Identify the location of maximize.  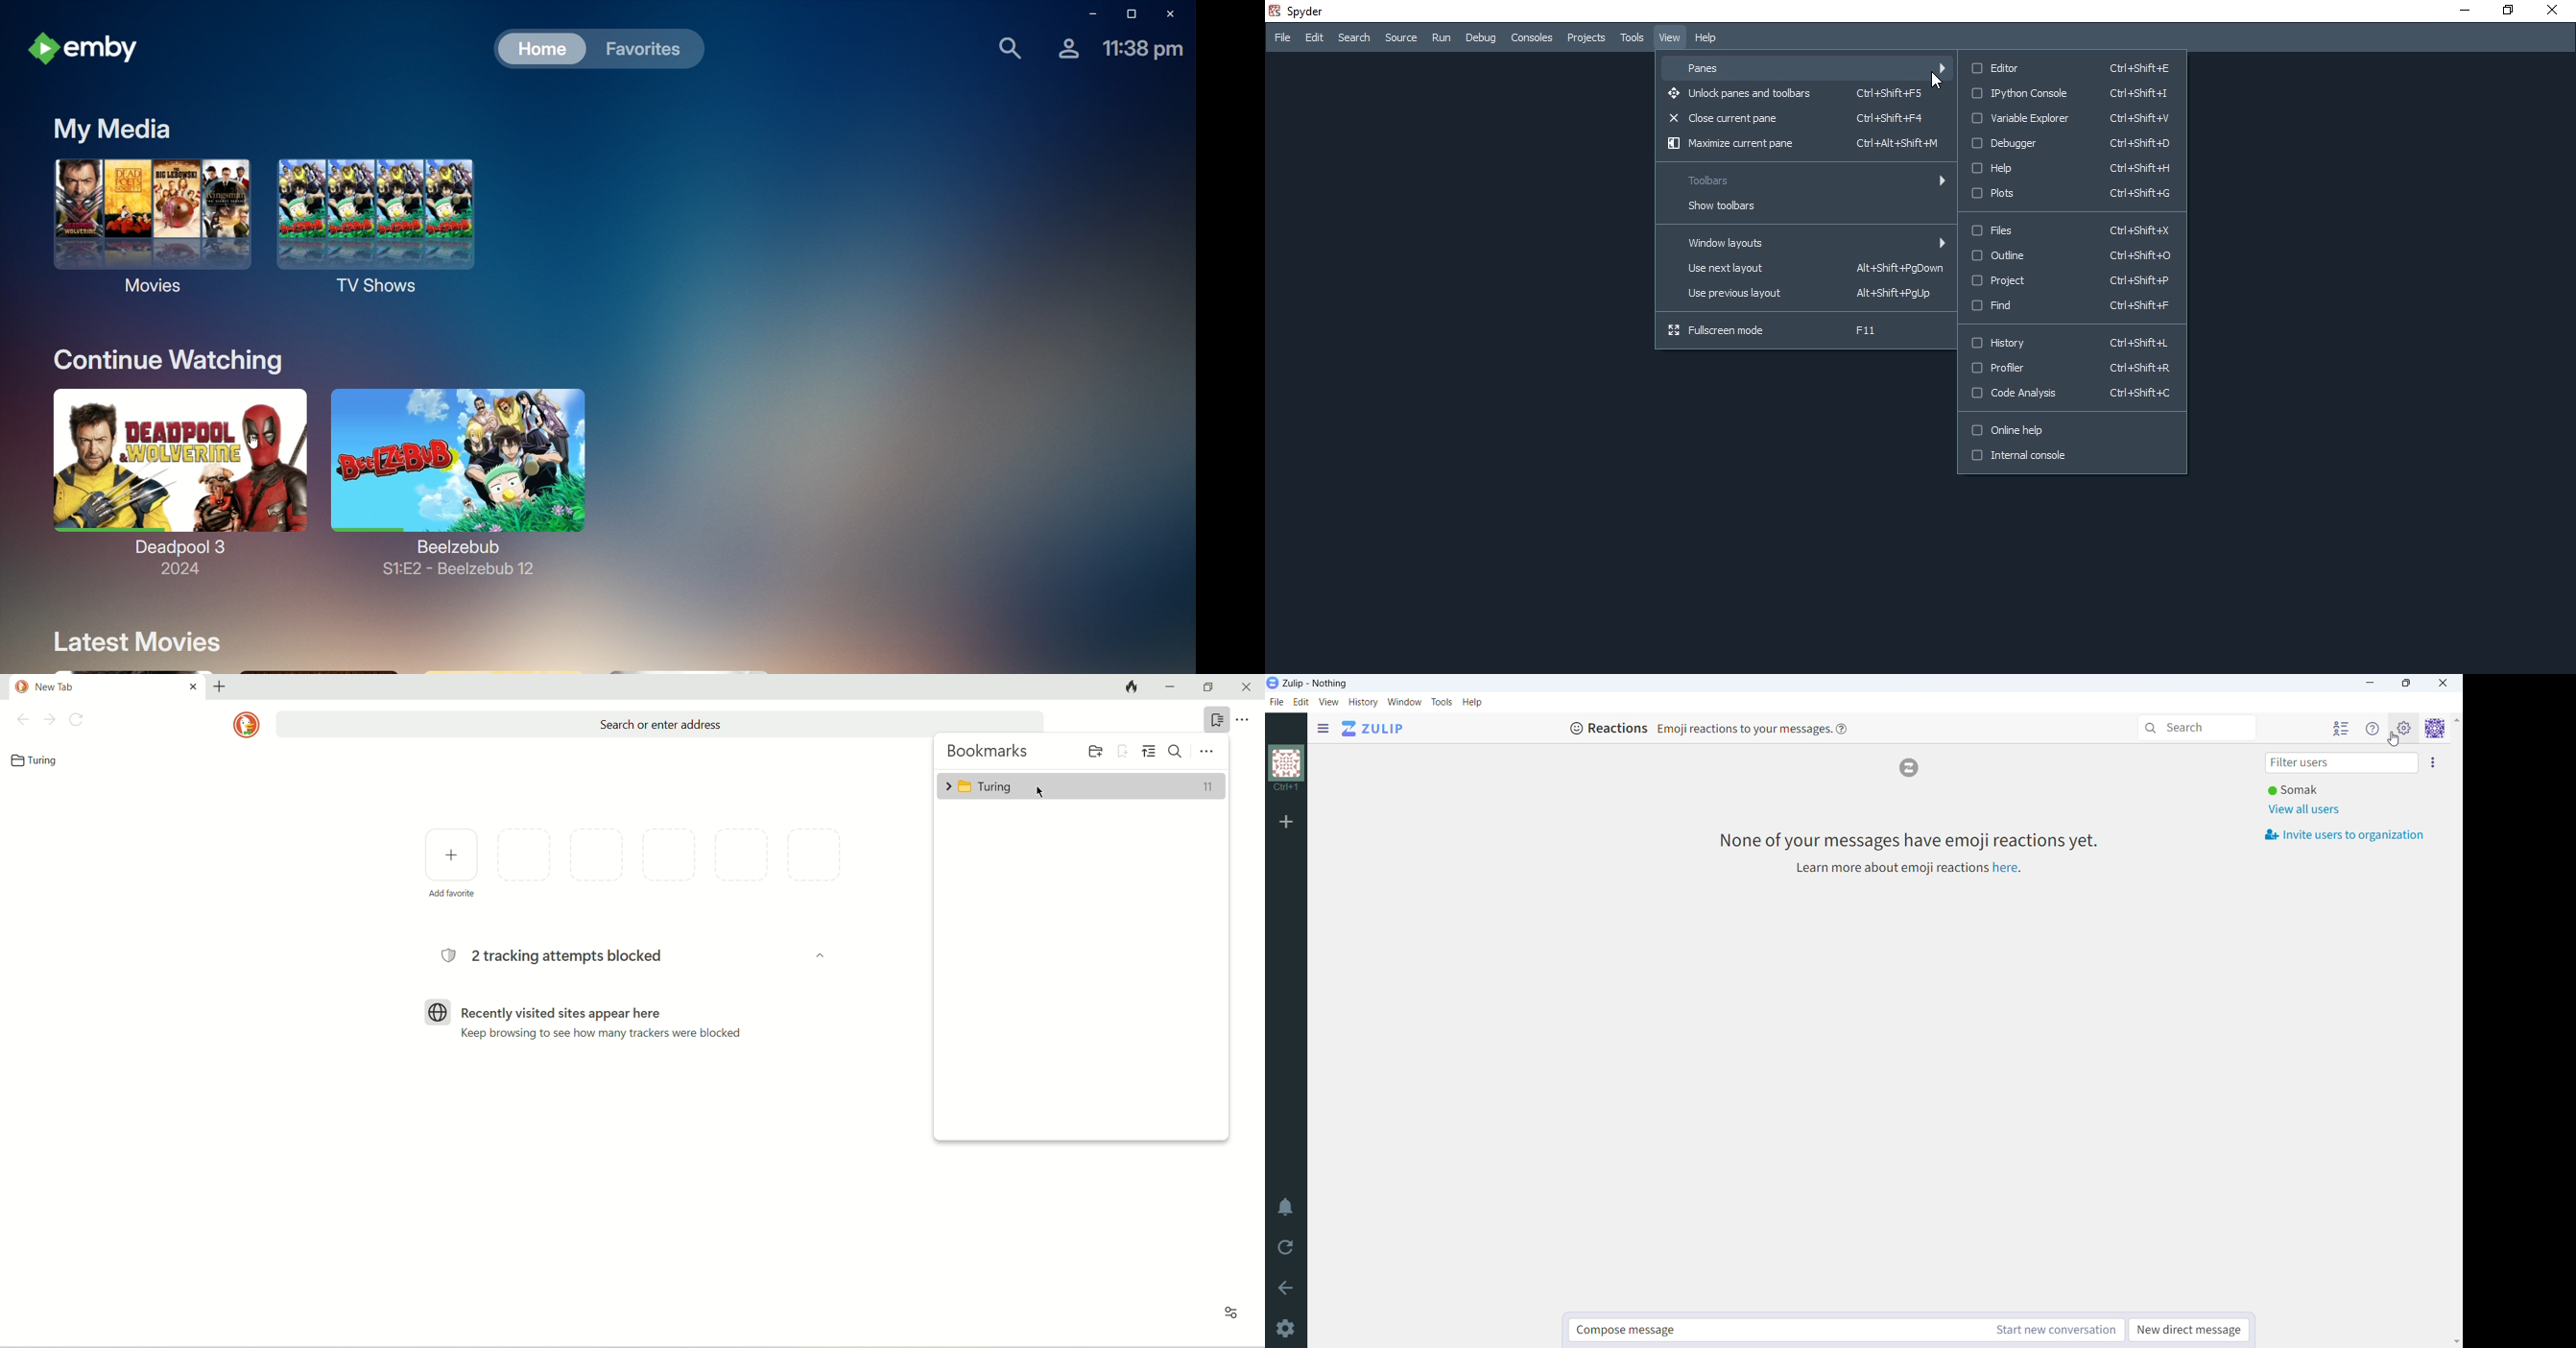
(2407, 683).